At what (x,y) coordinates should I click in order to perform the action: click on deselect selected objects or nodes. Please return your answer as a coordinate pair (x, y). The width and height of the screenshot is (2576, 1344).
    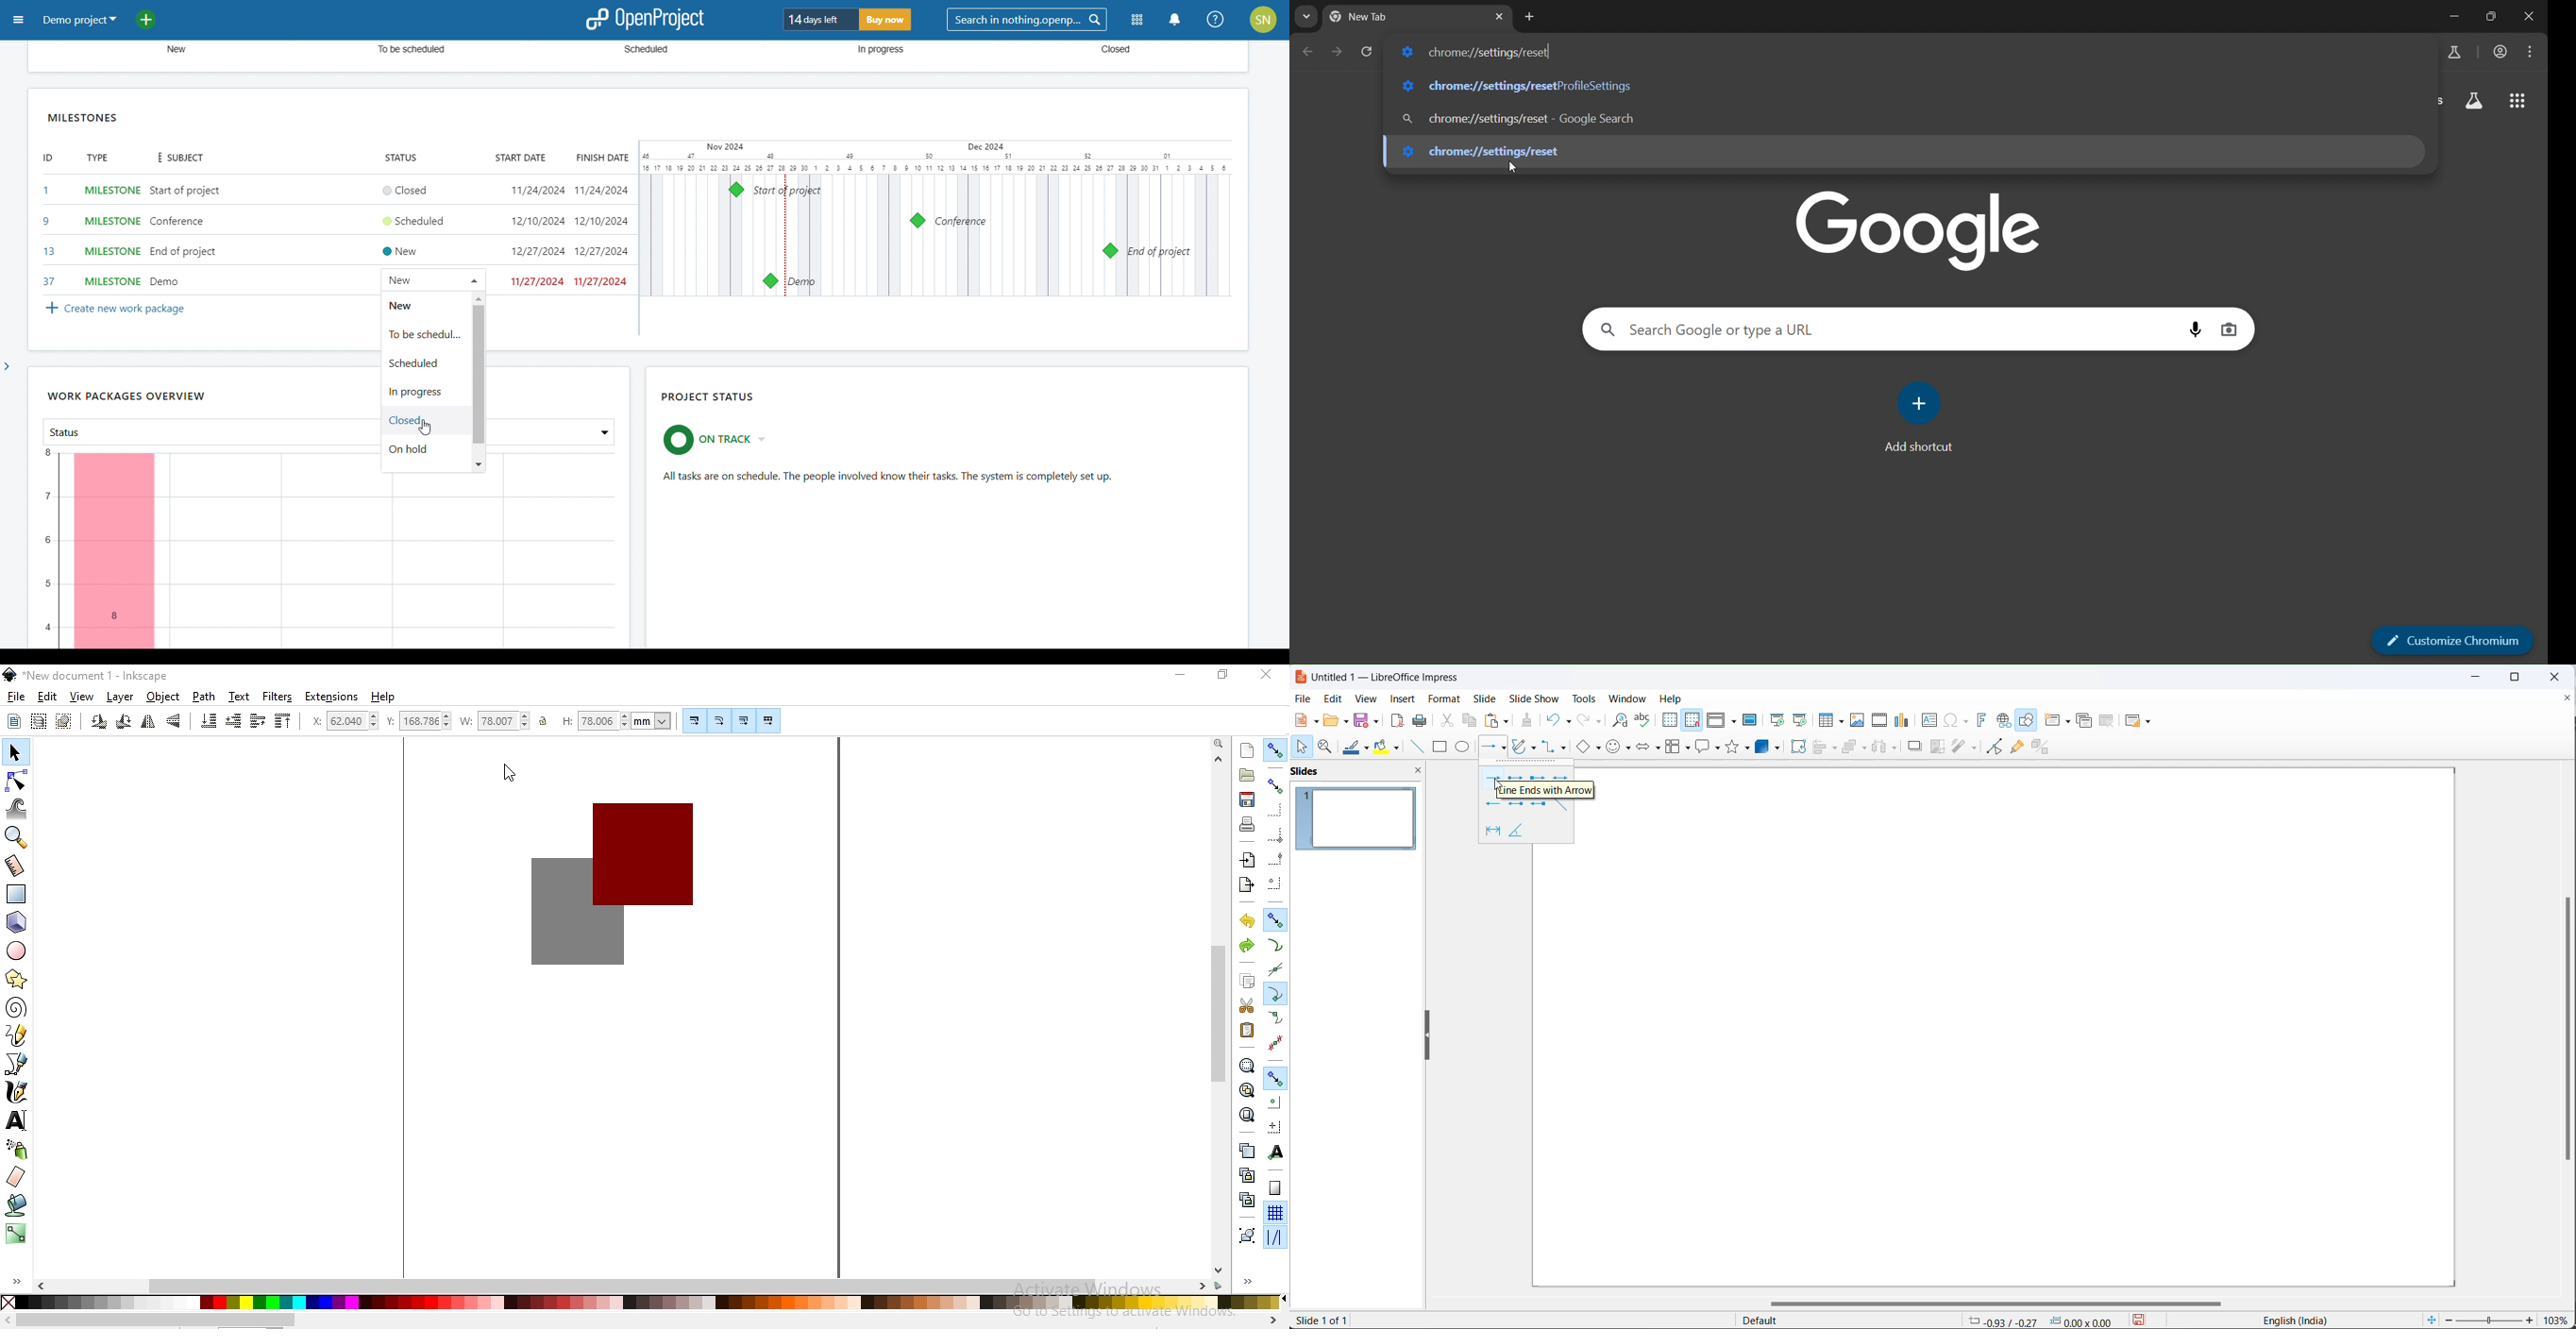
    Looking at the image, I should click on (66, 721).